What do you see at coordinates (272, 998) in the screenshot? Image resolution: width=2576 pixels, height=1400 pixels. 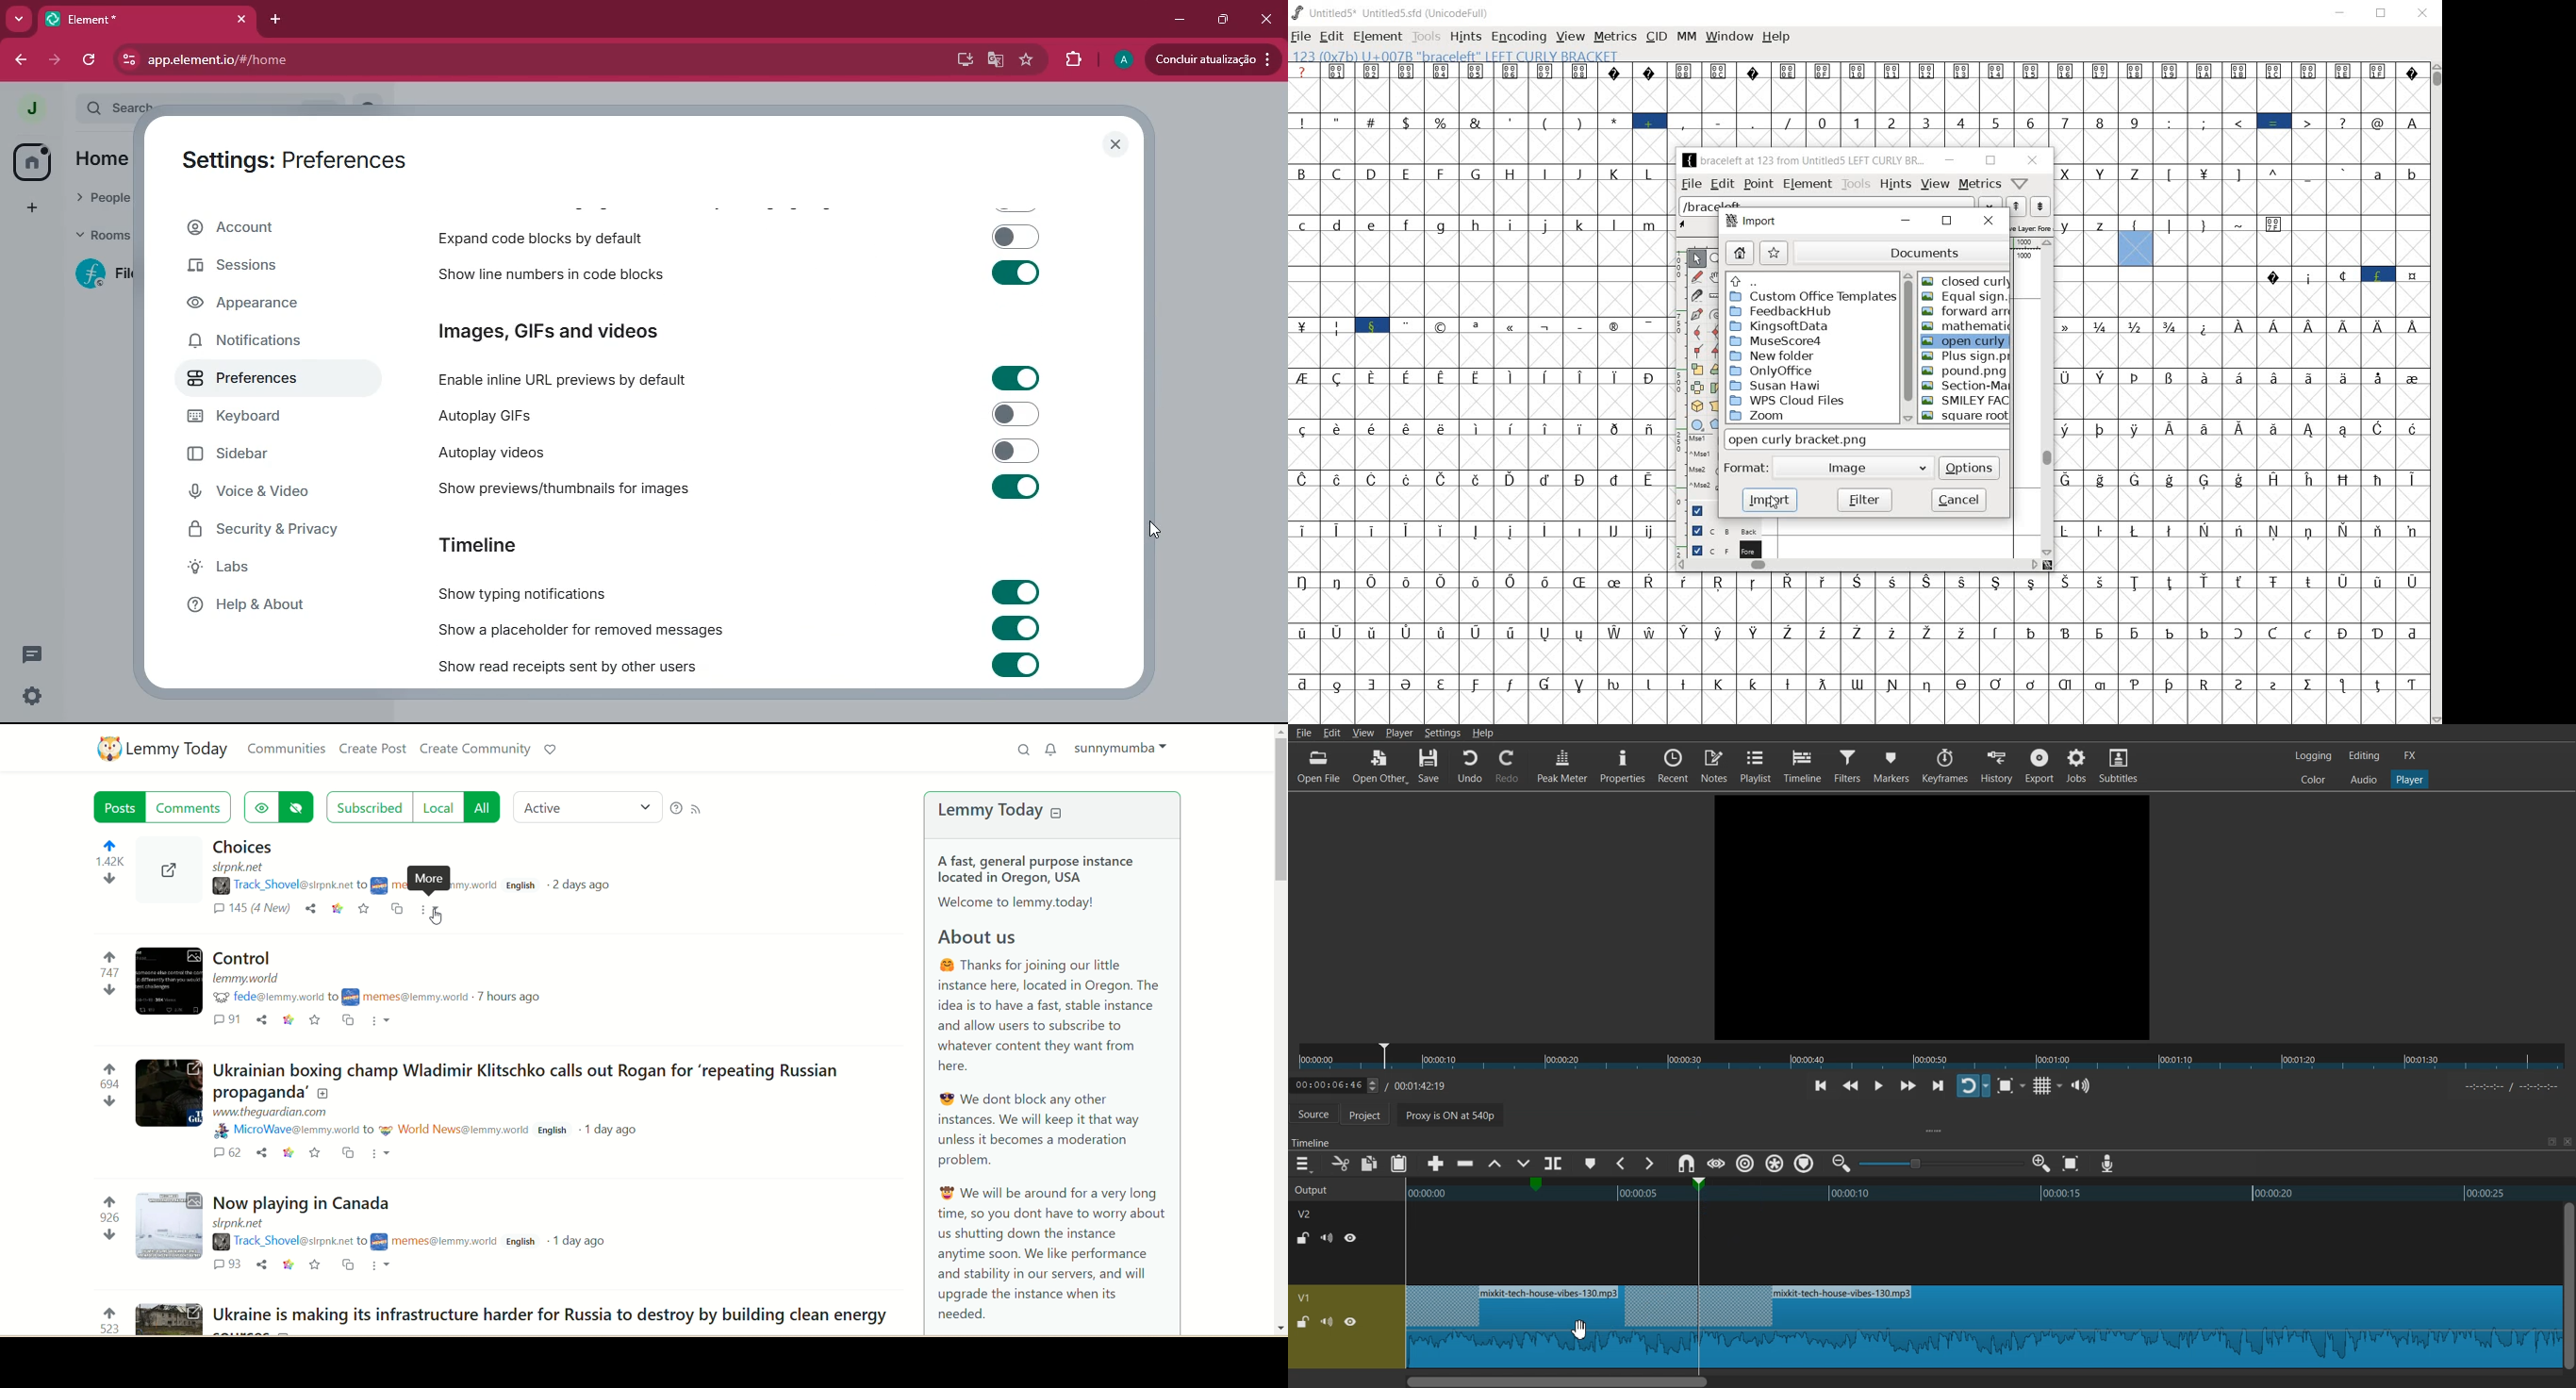 I see `username` at bounding box center [272, 998].